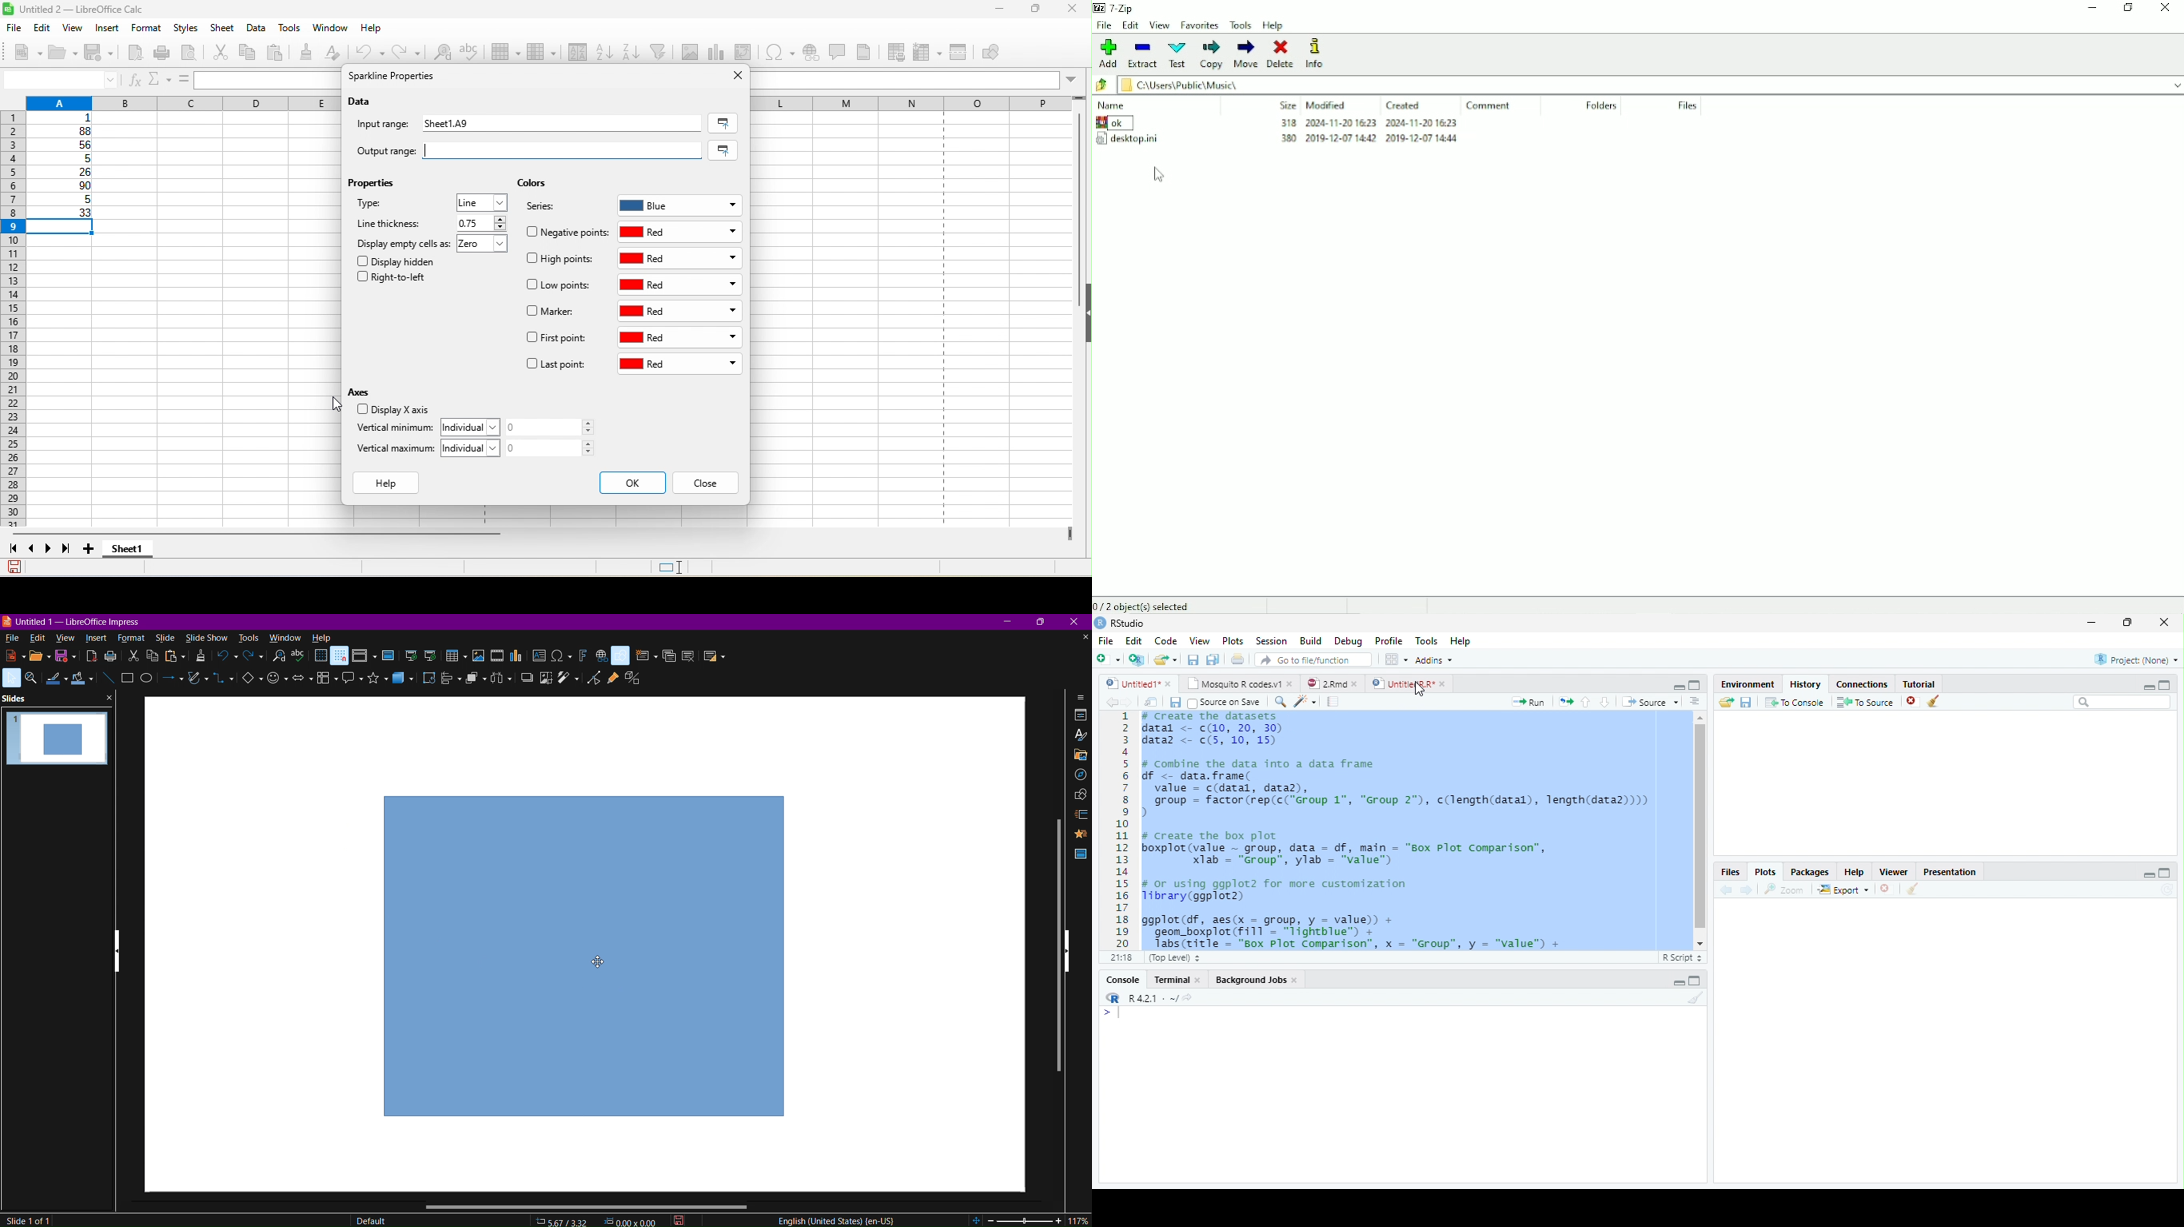  What do you see at coordinates (561, 286) in the screenshot?
I see `low points` at bounding box center [561, 286].